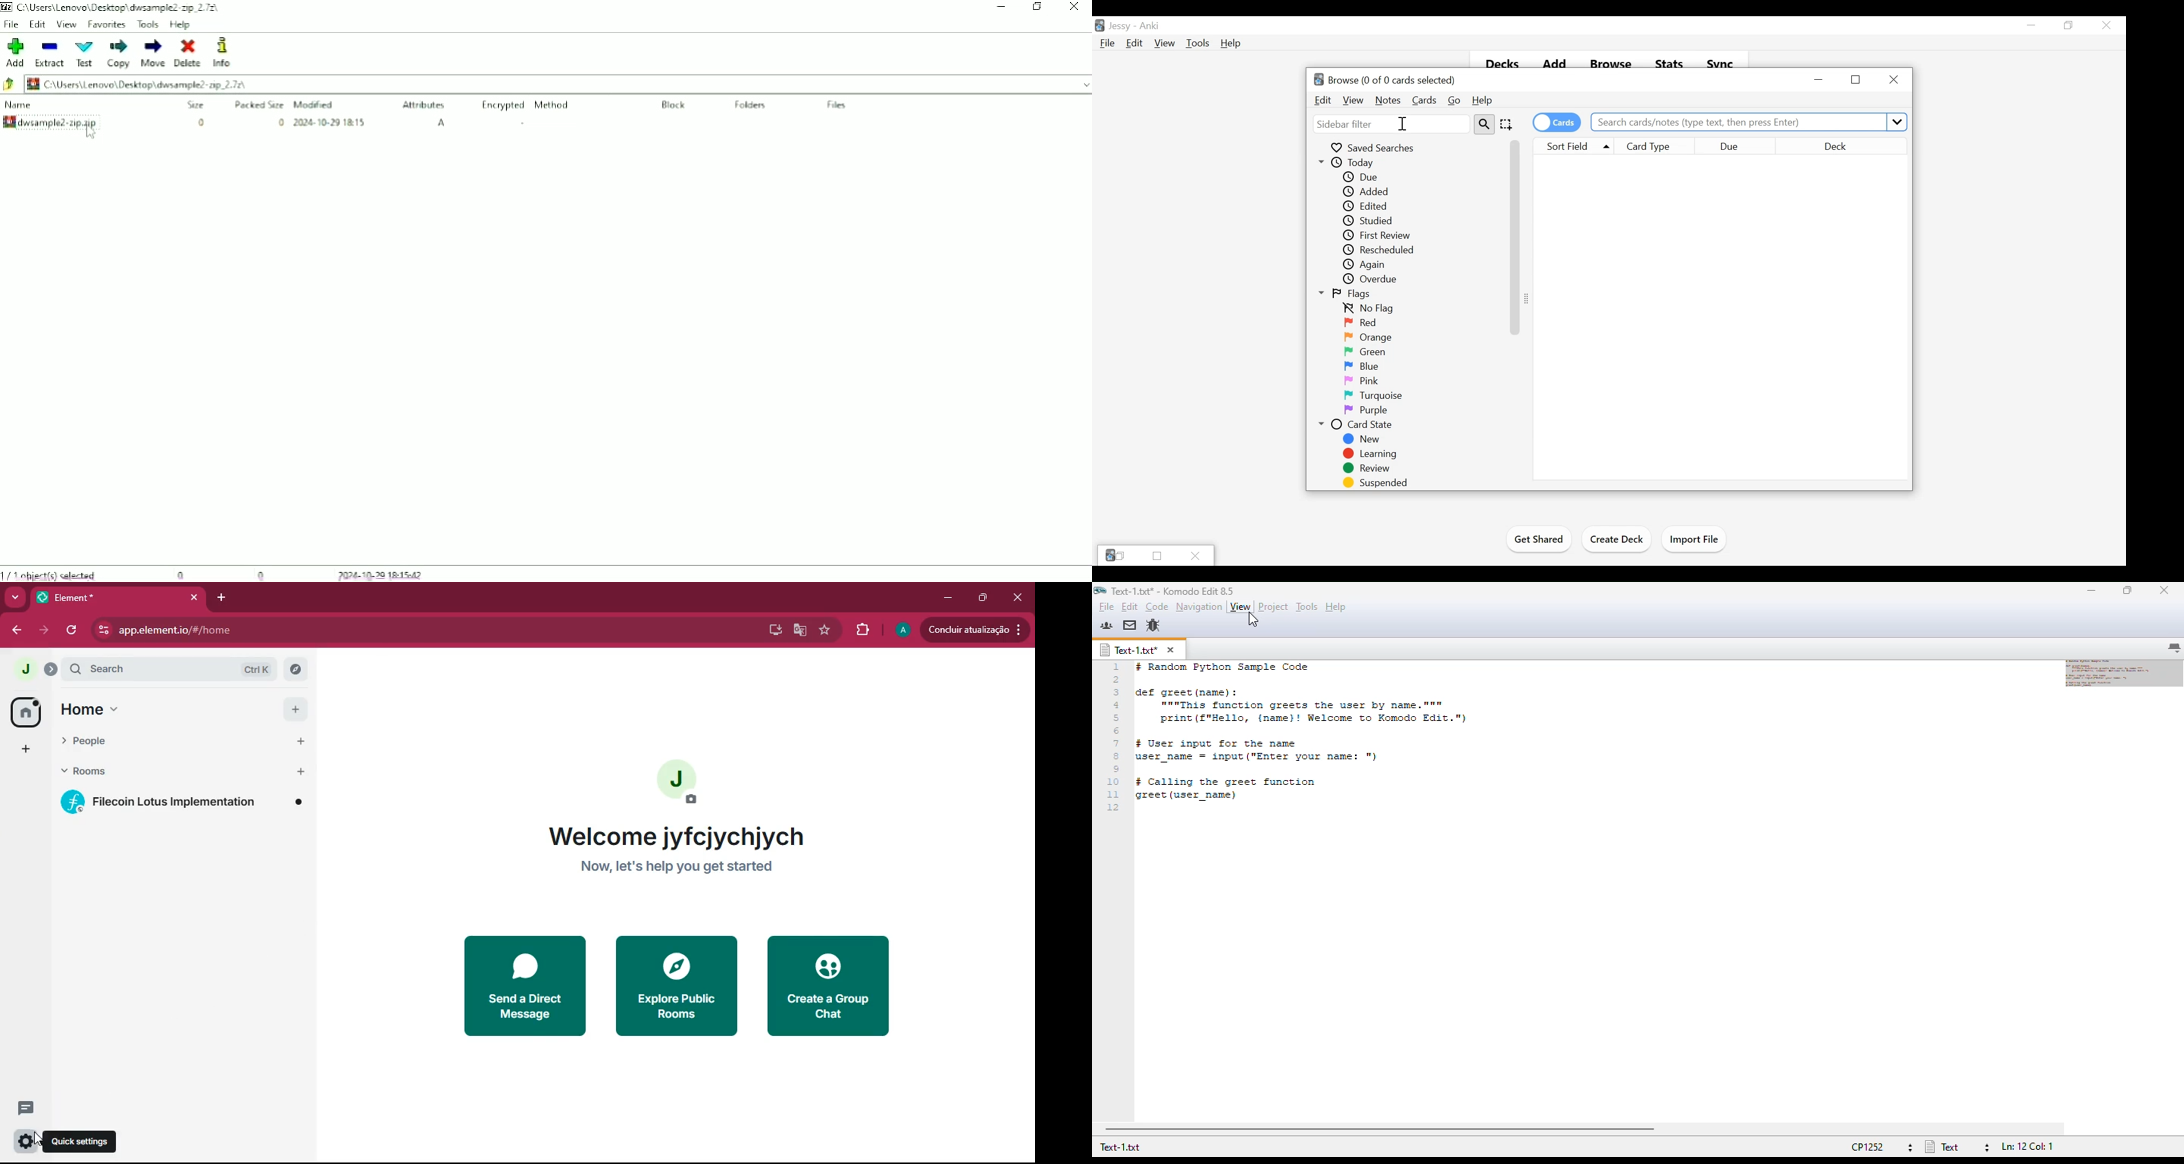 The height and width of the screenshot is (1176, 2184). What do you see at coordinates (389, 575) in the screenshot?
I see `2024-10-29 18:15:42` at bounding box center [389, 575].